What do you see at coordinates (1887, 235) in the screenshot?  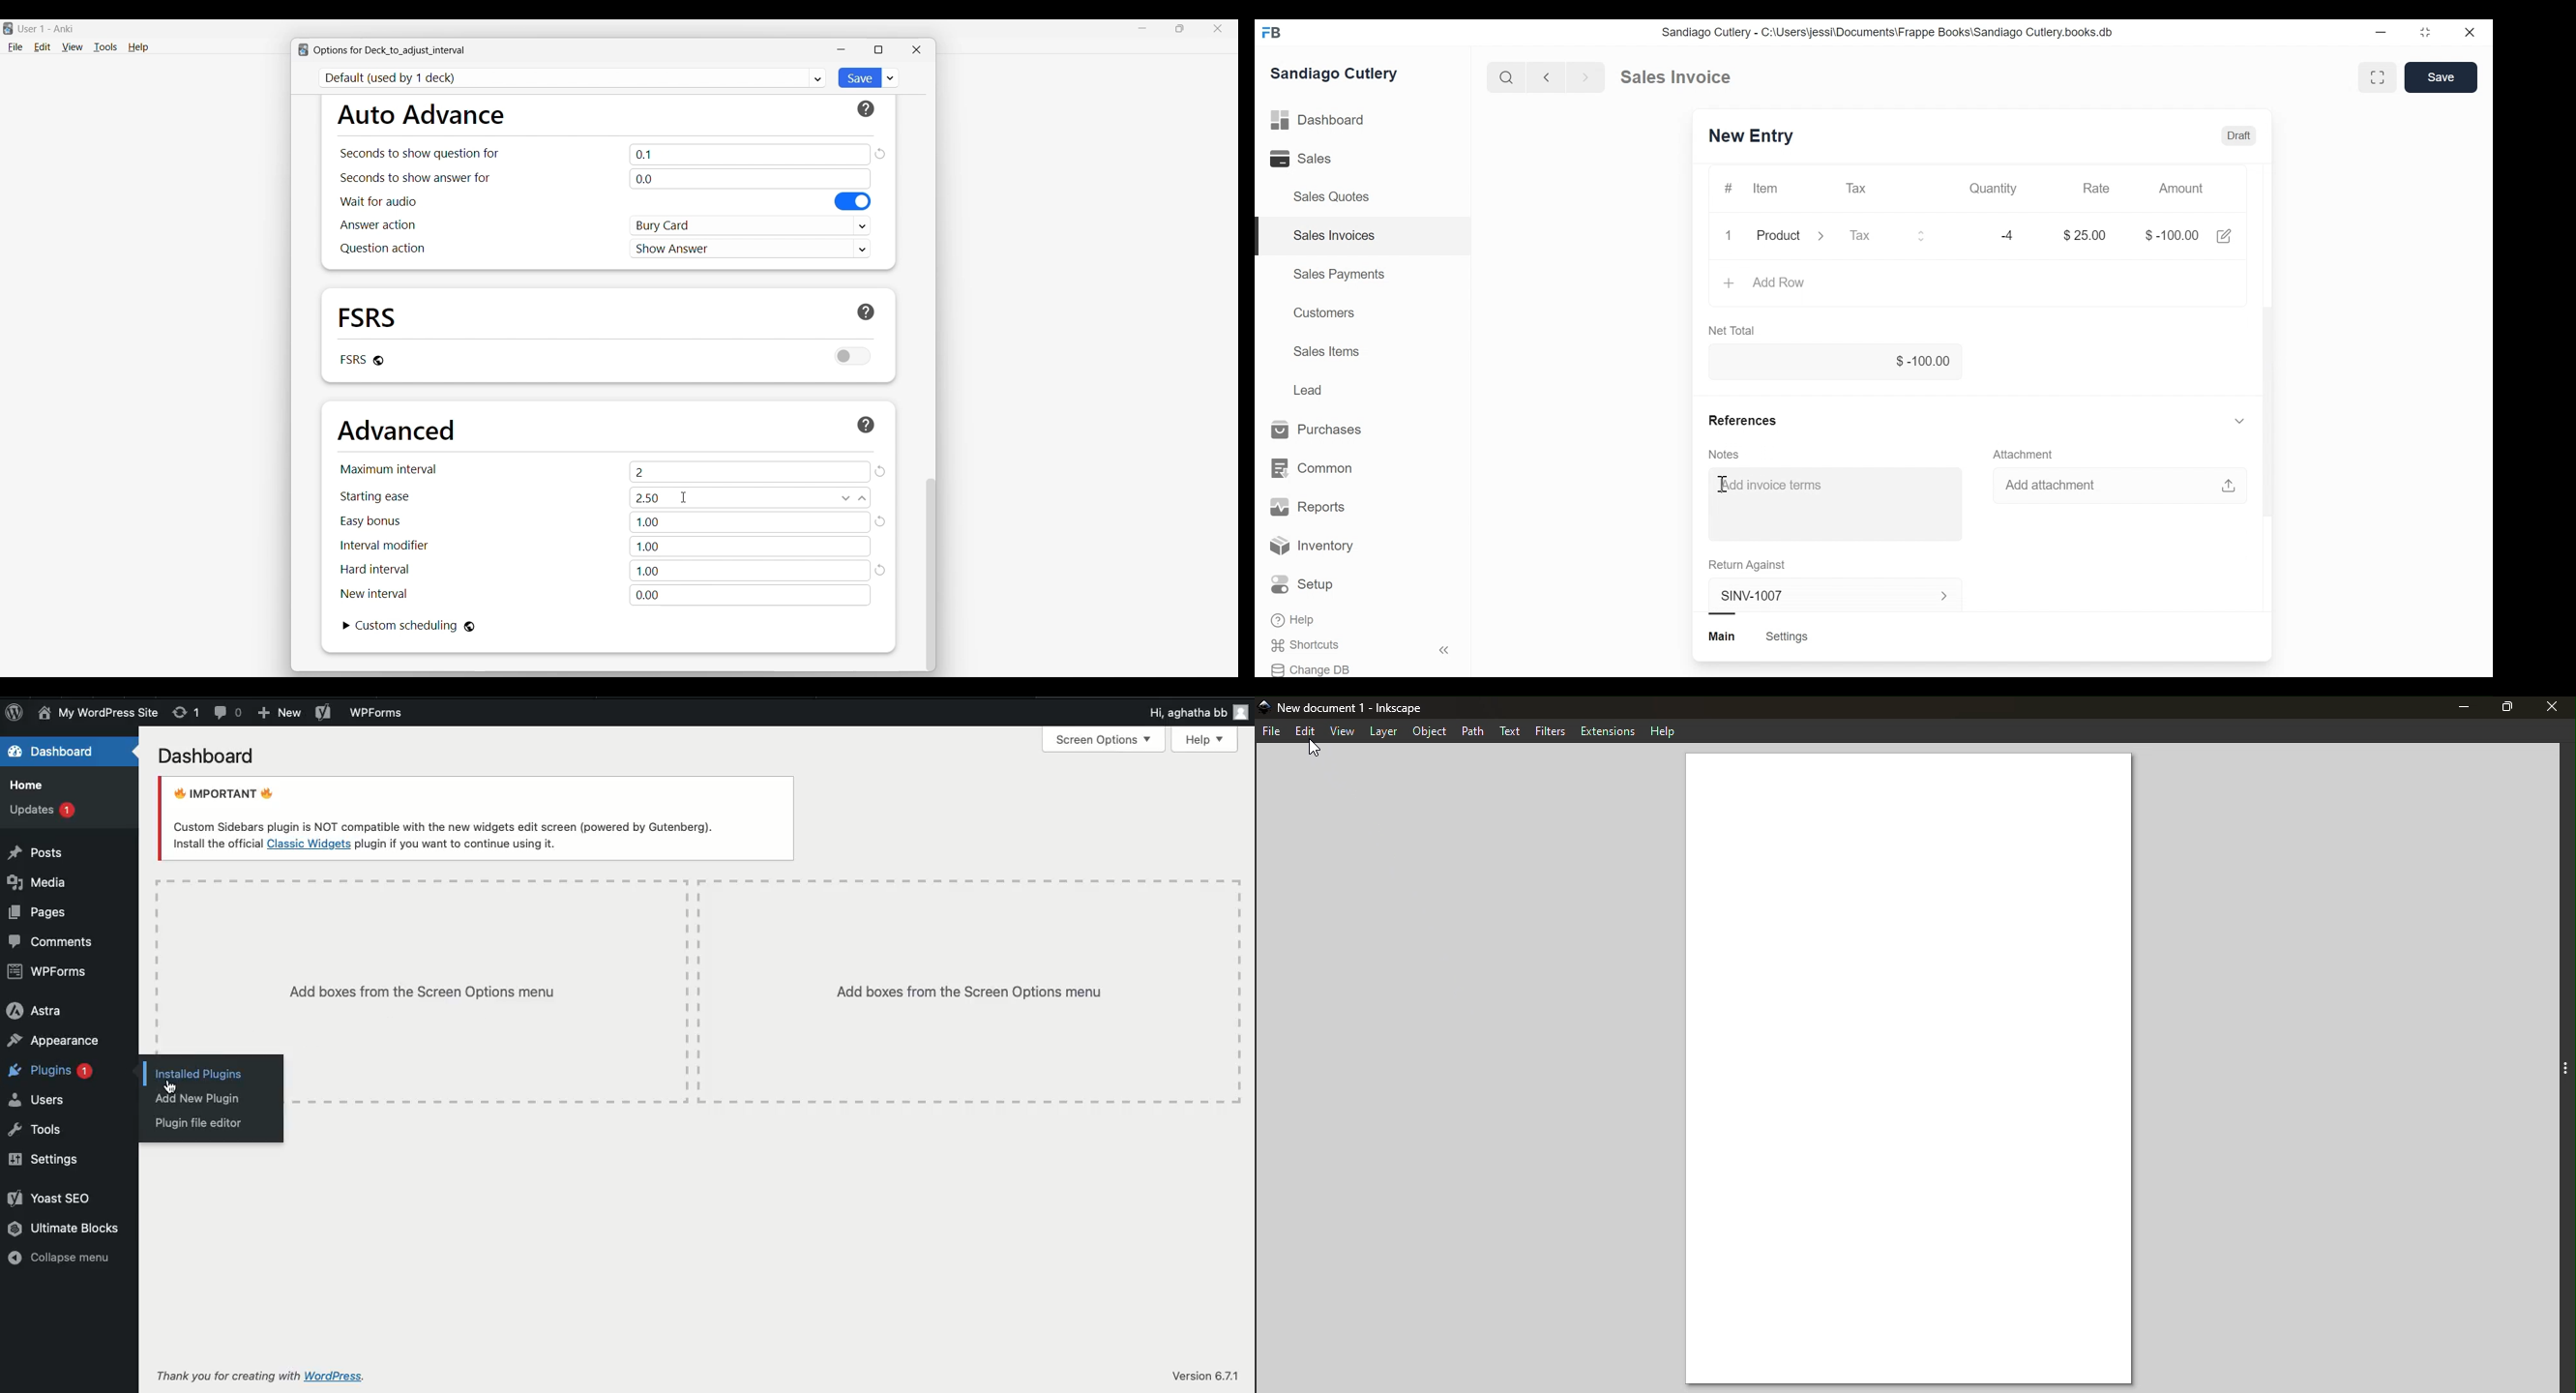 I see `Tax` at bounding box center [1887, 235].